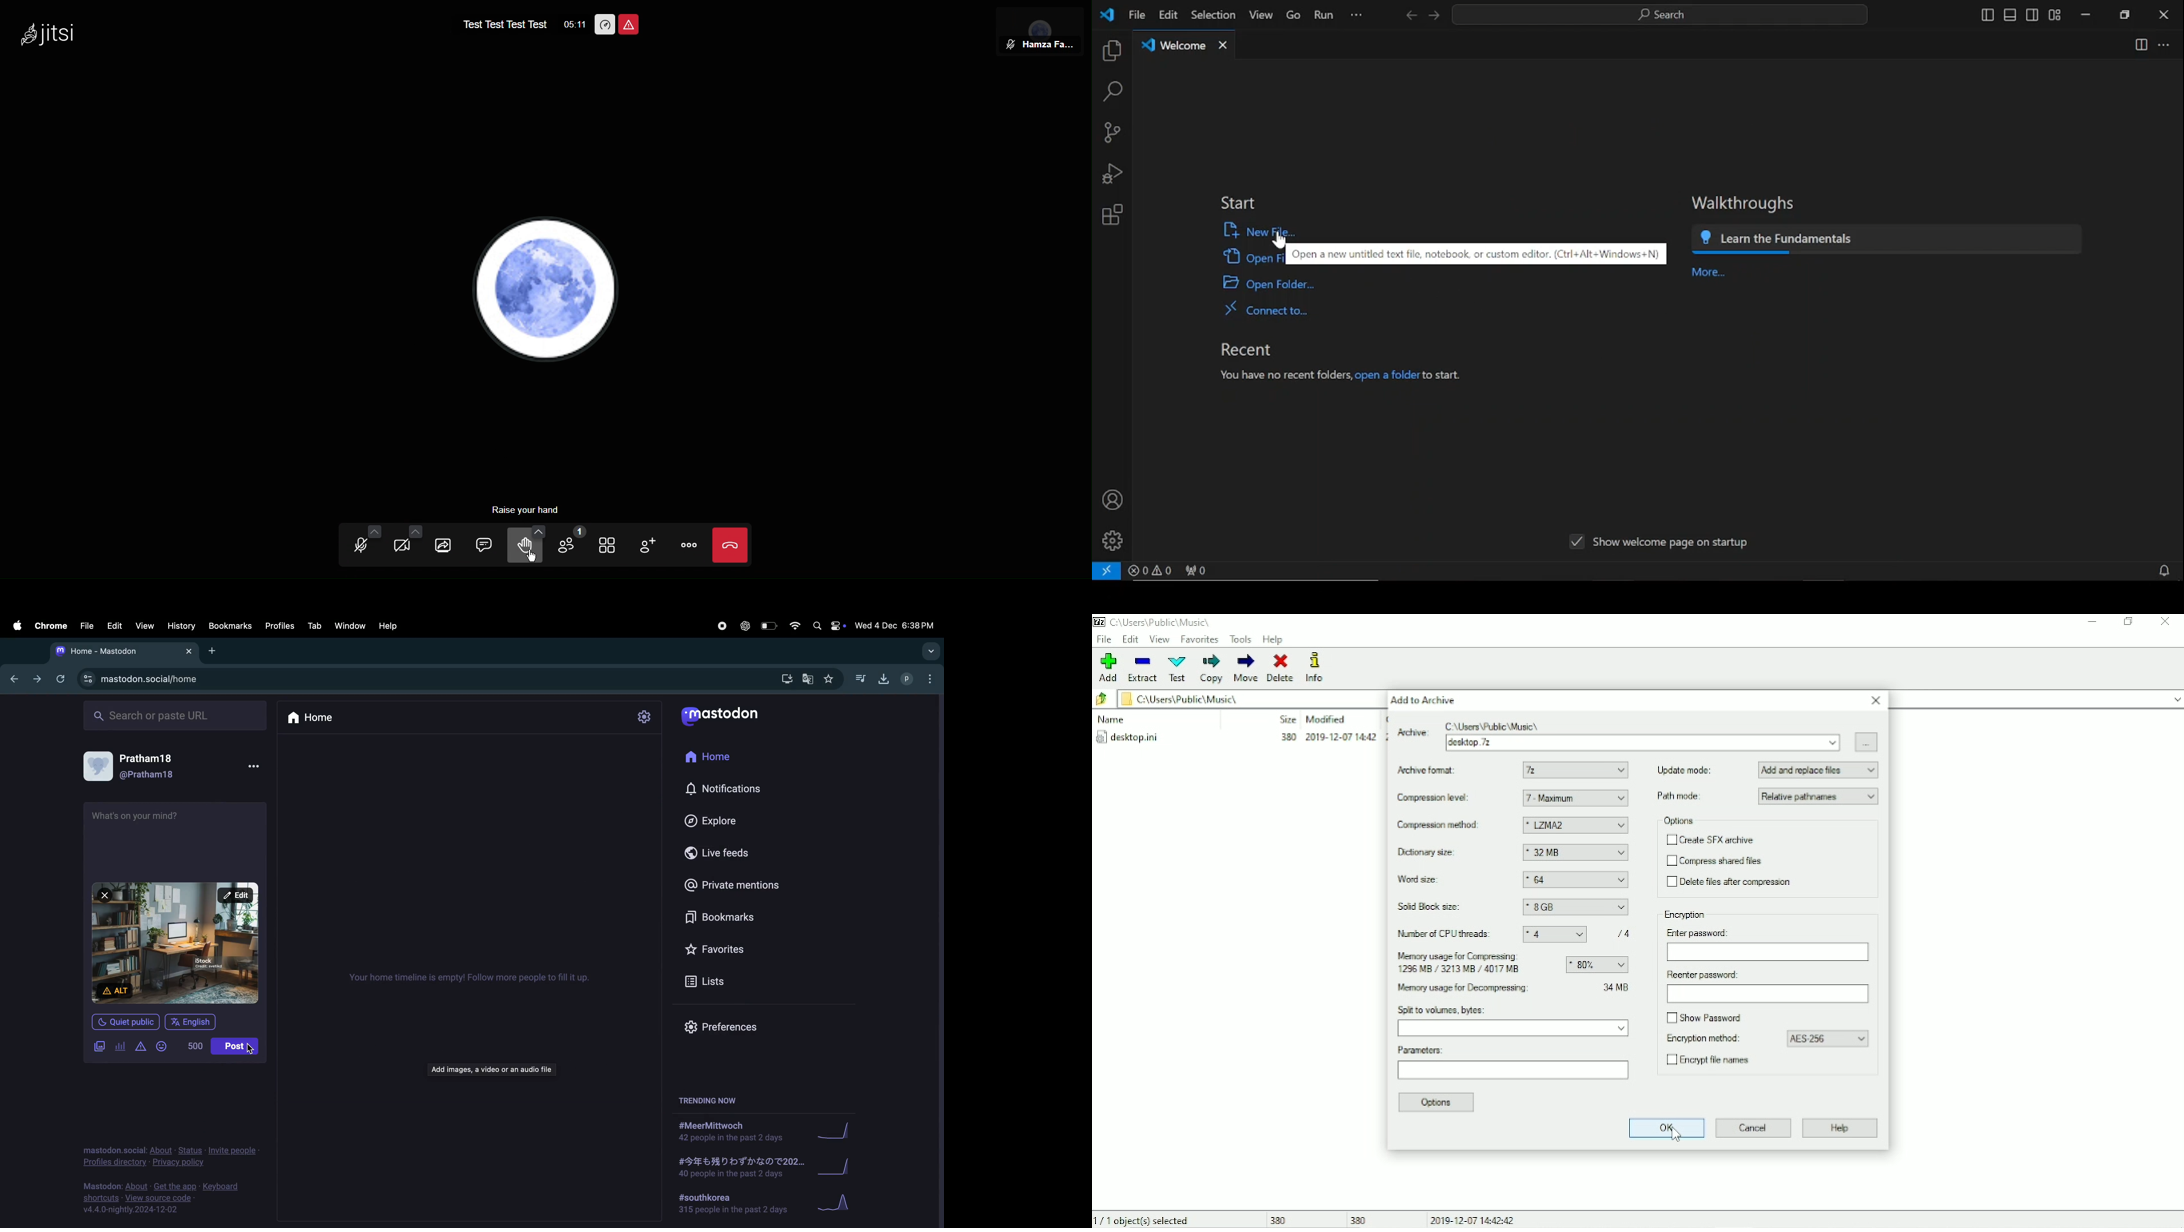 This screenshot has height=1232, width=2184. What do you see at coordinates (1431, 907) in the screenshot?
I see `Solid block size` at bounding box center [1431, 907].